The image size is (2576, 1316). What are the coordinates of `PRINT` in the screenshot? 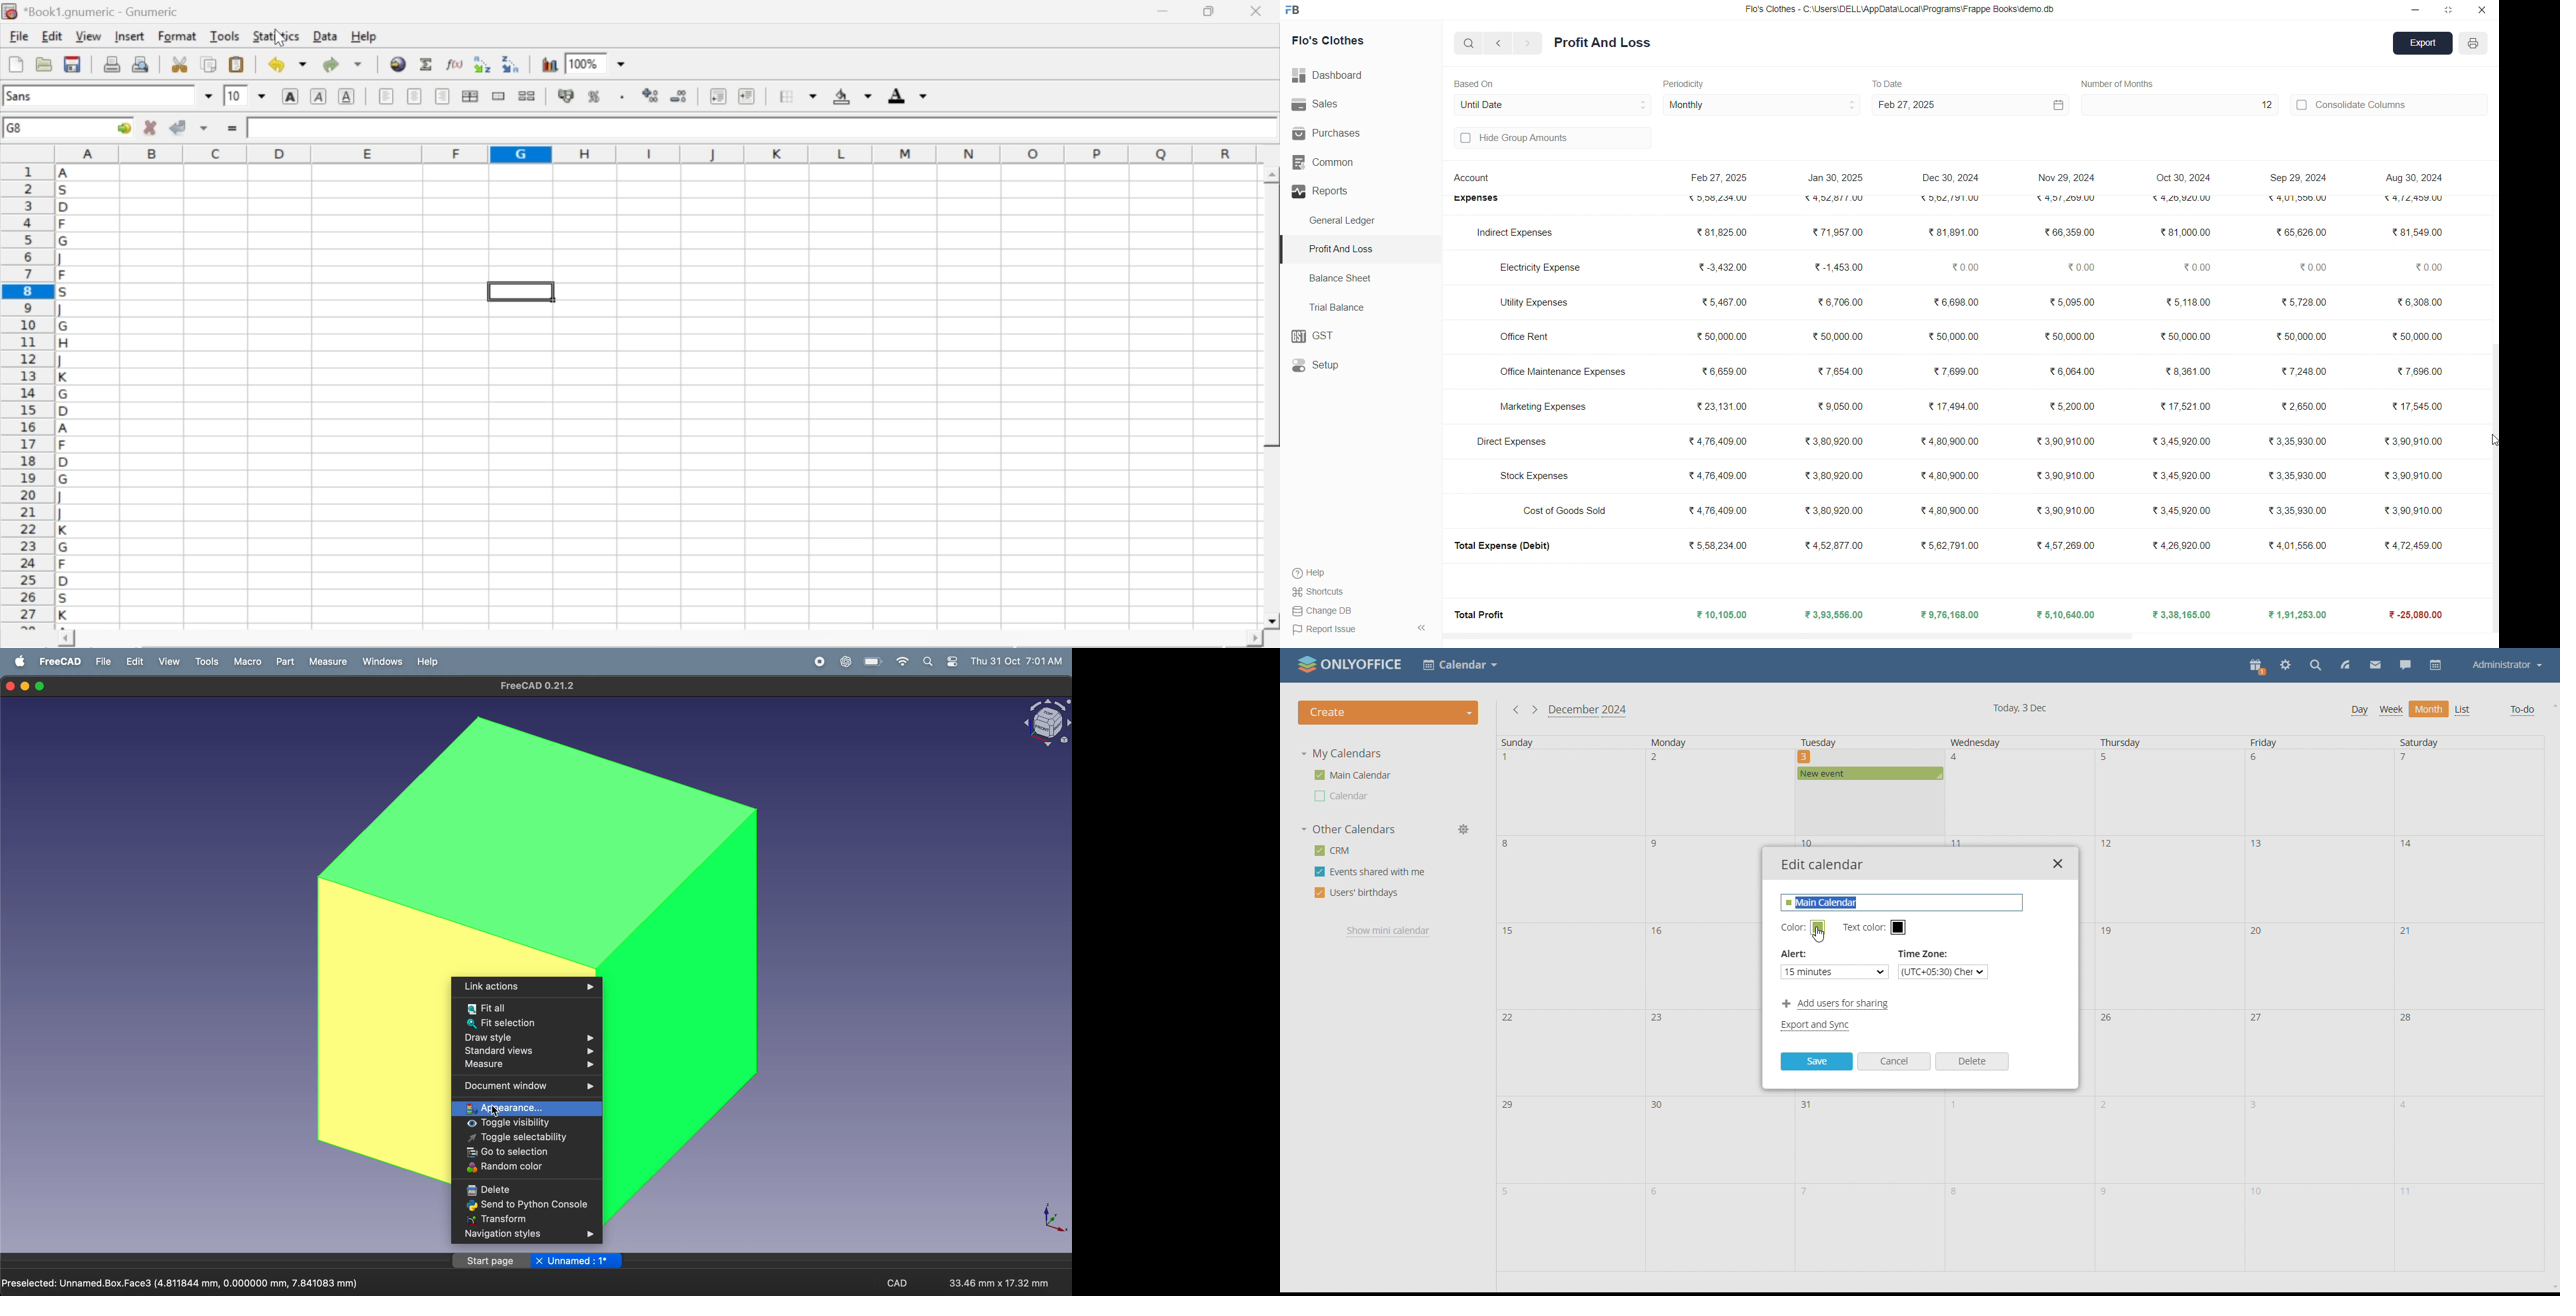 It's located at (2474, 45).